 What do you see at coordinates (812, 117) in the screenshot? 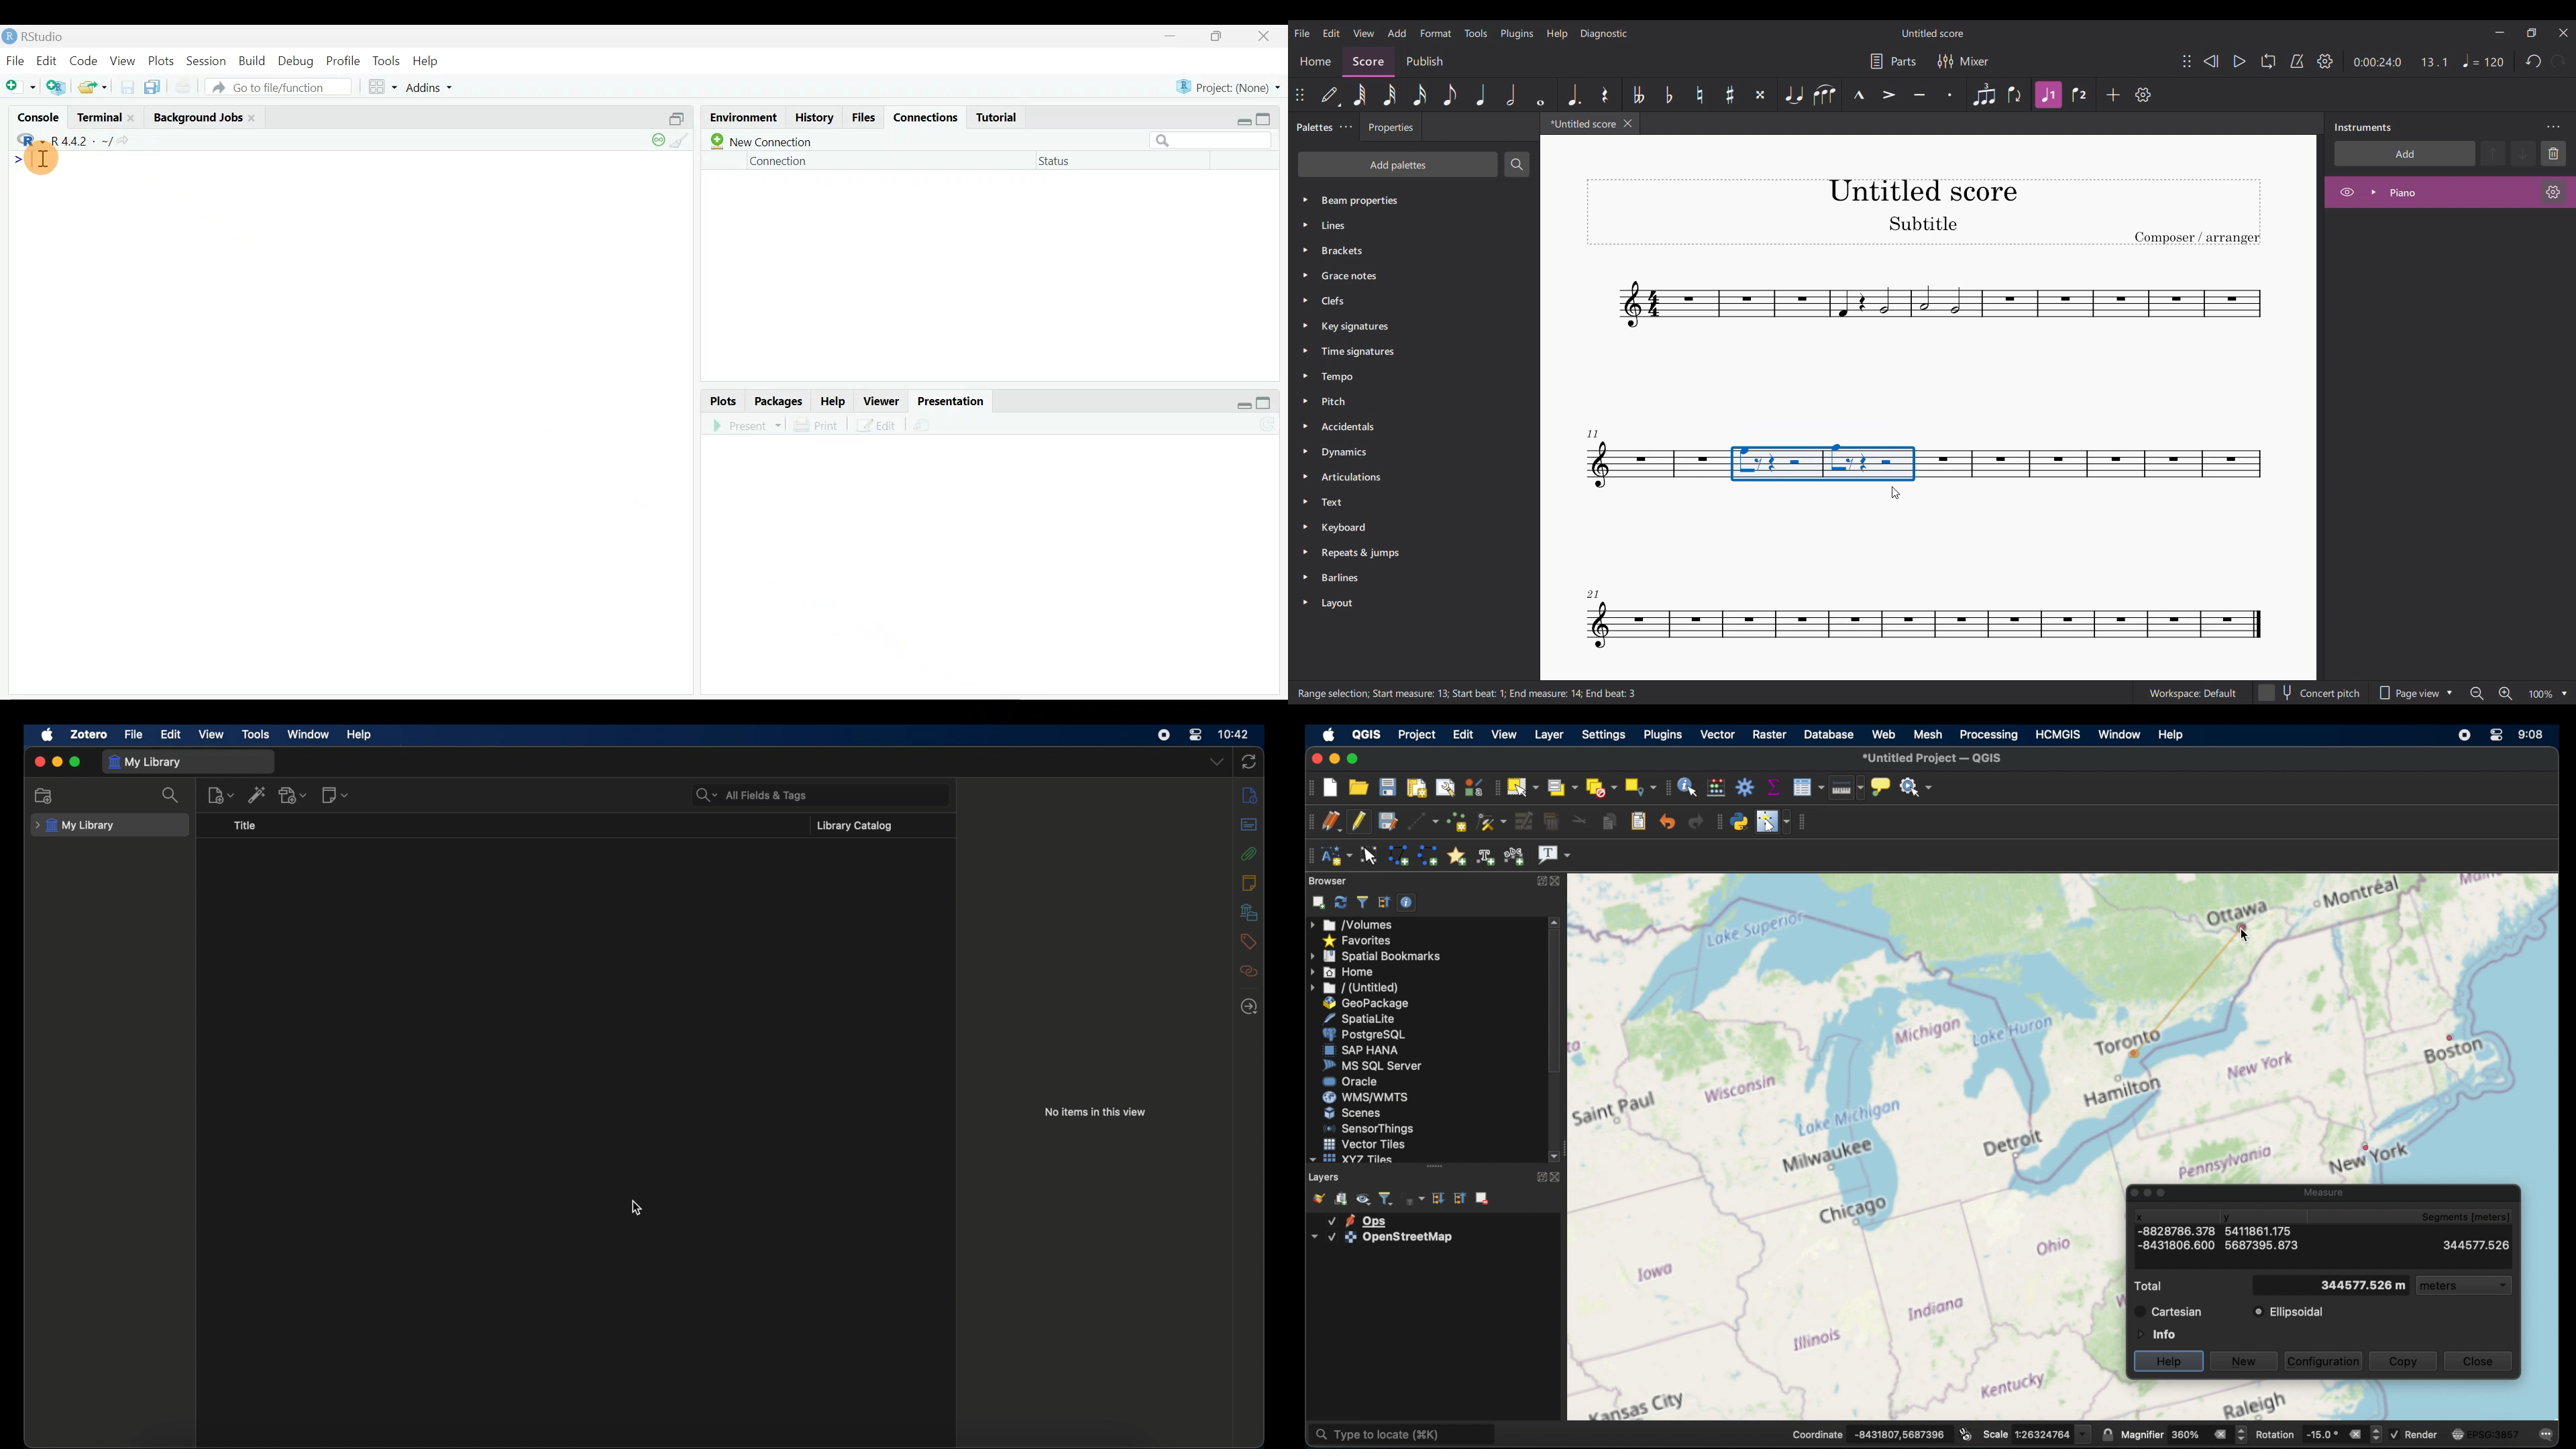
I see `History` at bounding box center [812, 117].